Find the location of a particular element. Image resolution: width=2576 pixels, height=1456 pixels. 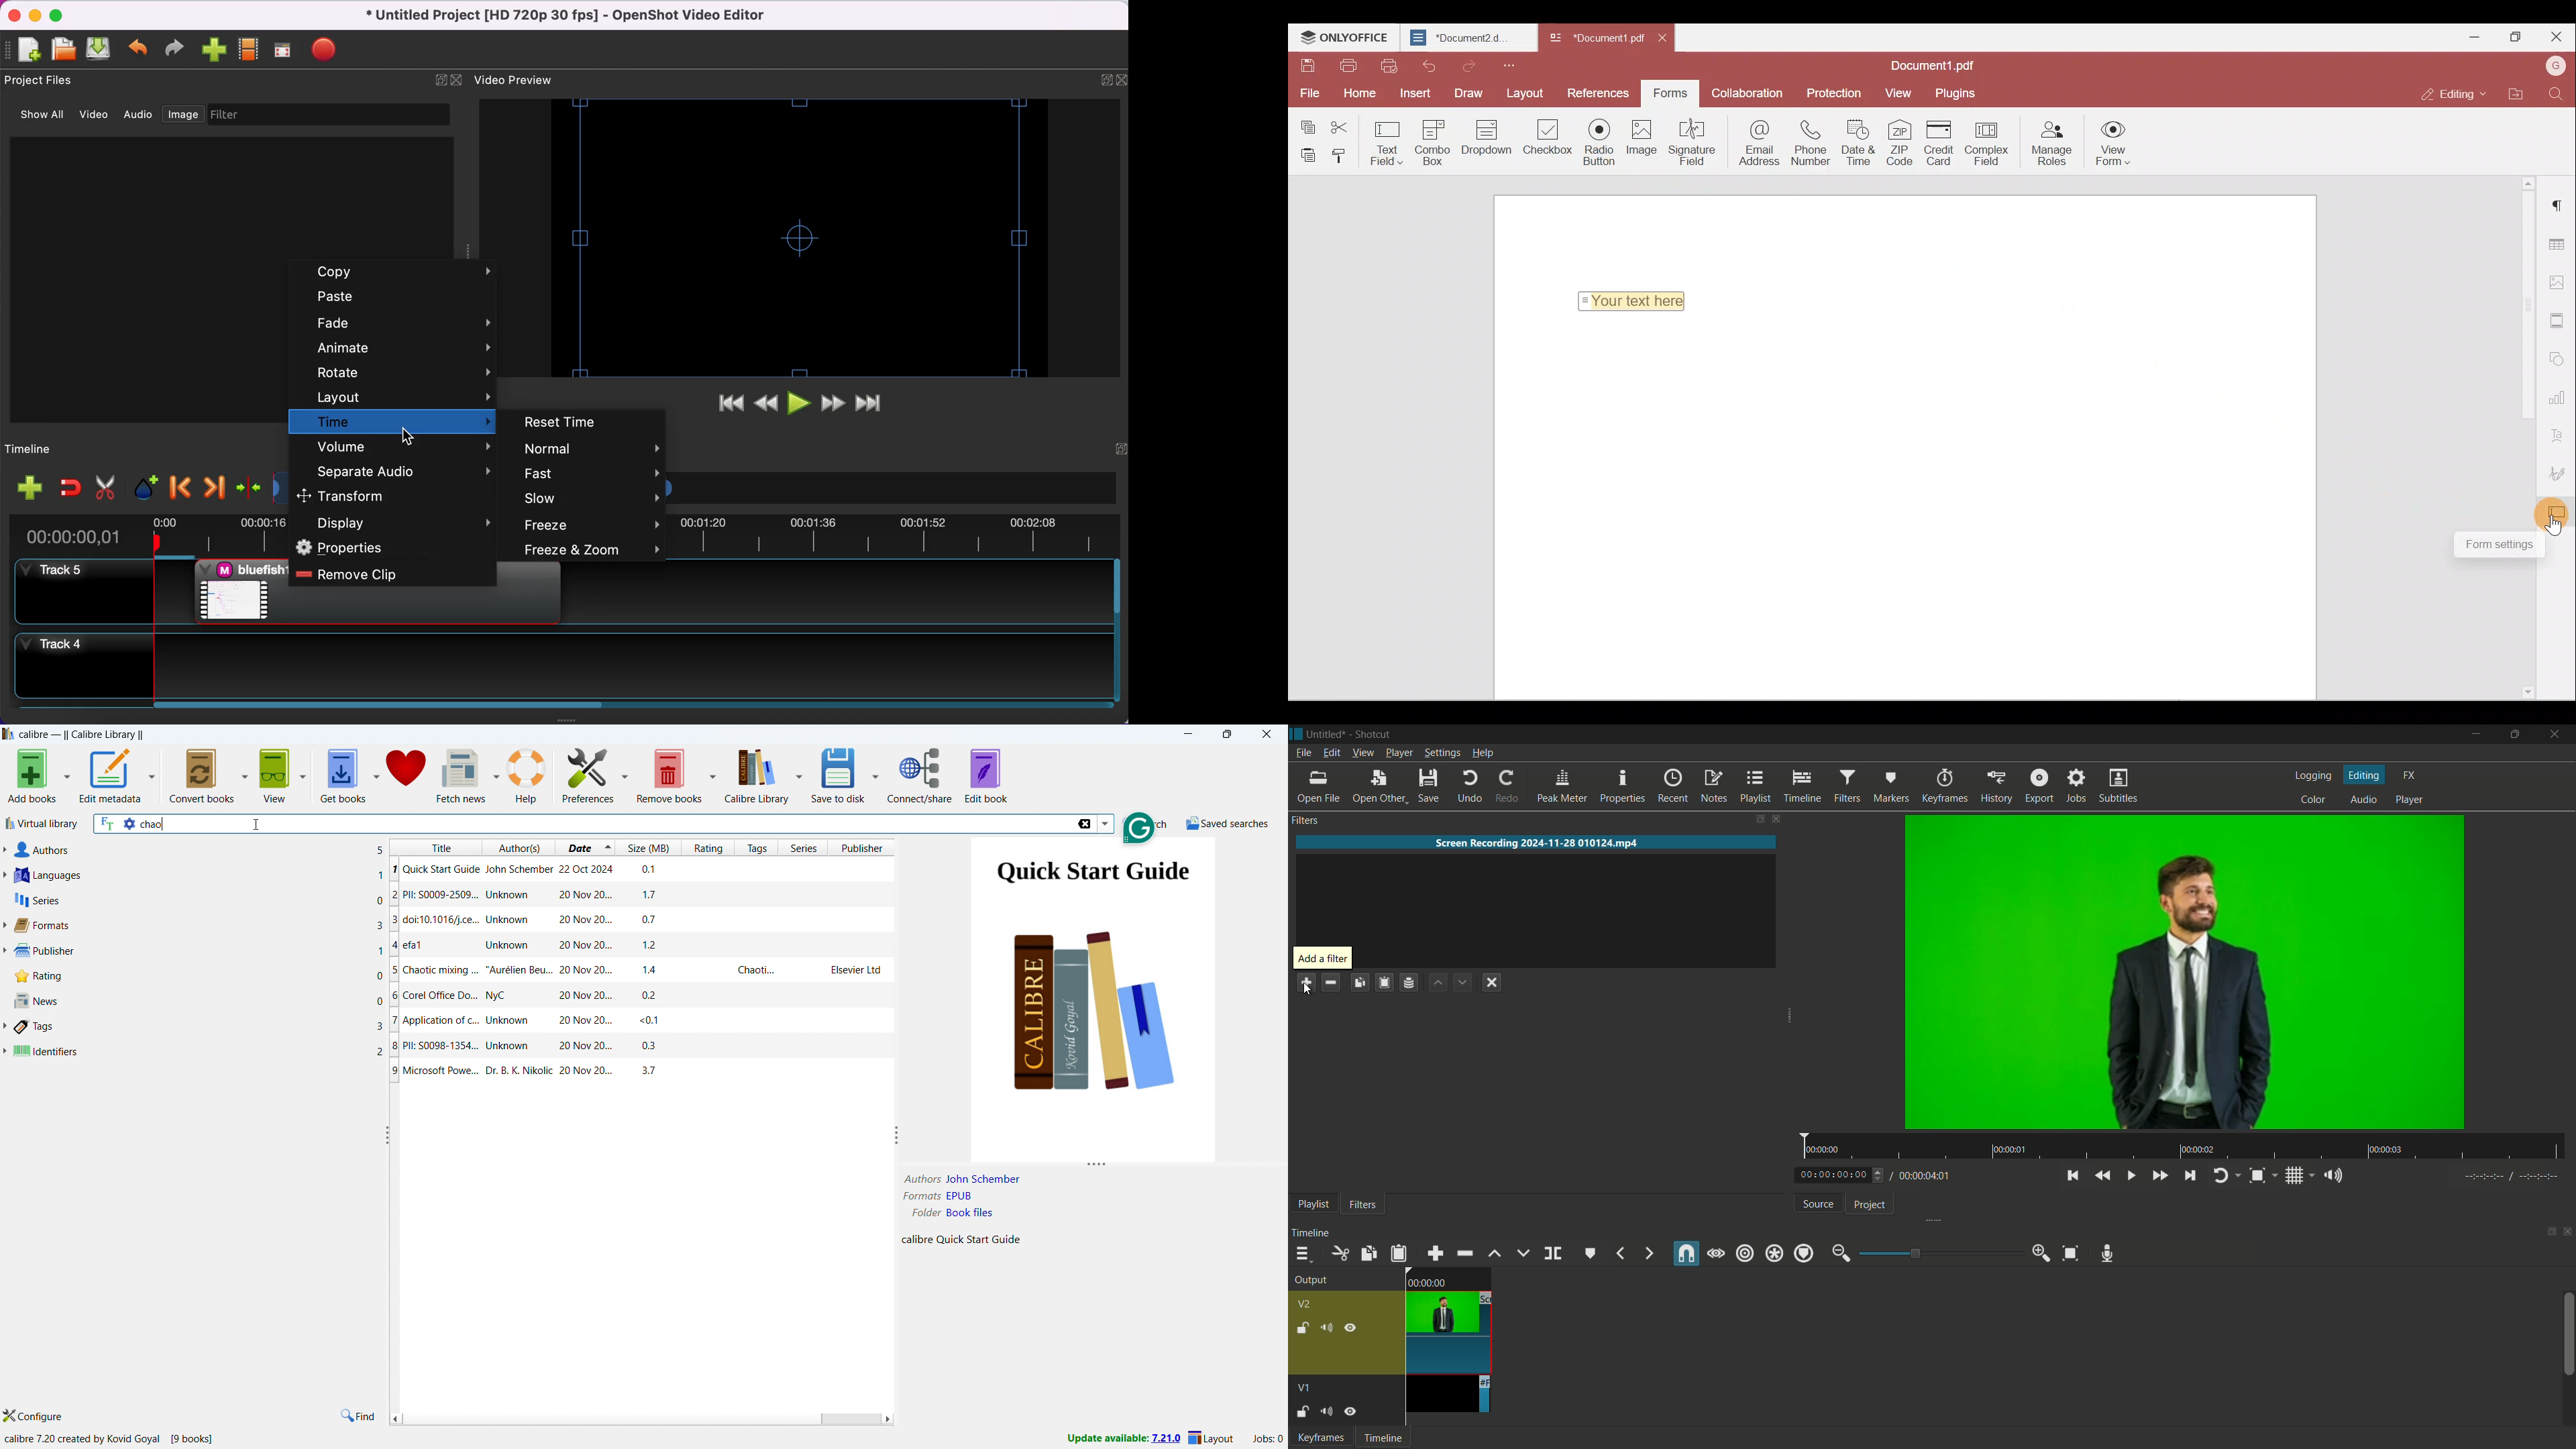

languages is located at coordinates (199, 875).